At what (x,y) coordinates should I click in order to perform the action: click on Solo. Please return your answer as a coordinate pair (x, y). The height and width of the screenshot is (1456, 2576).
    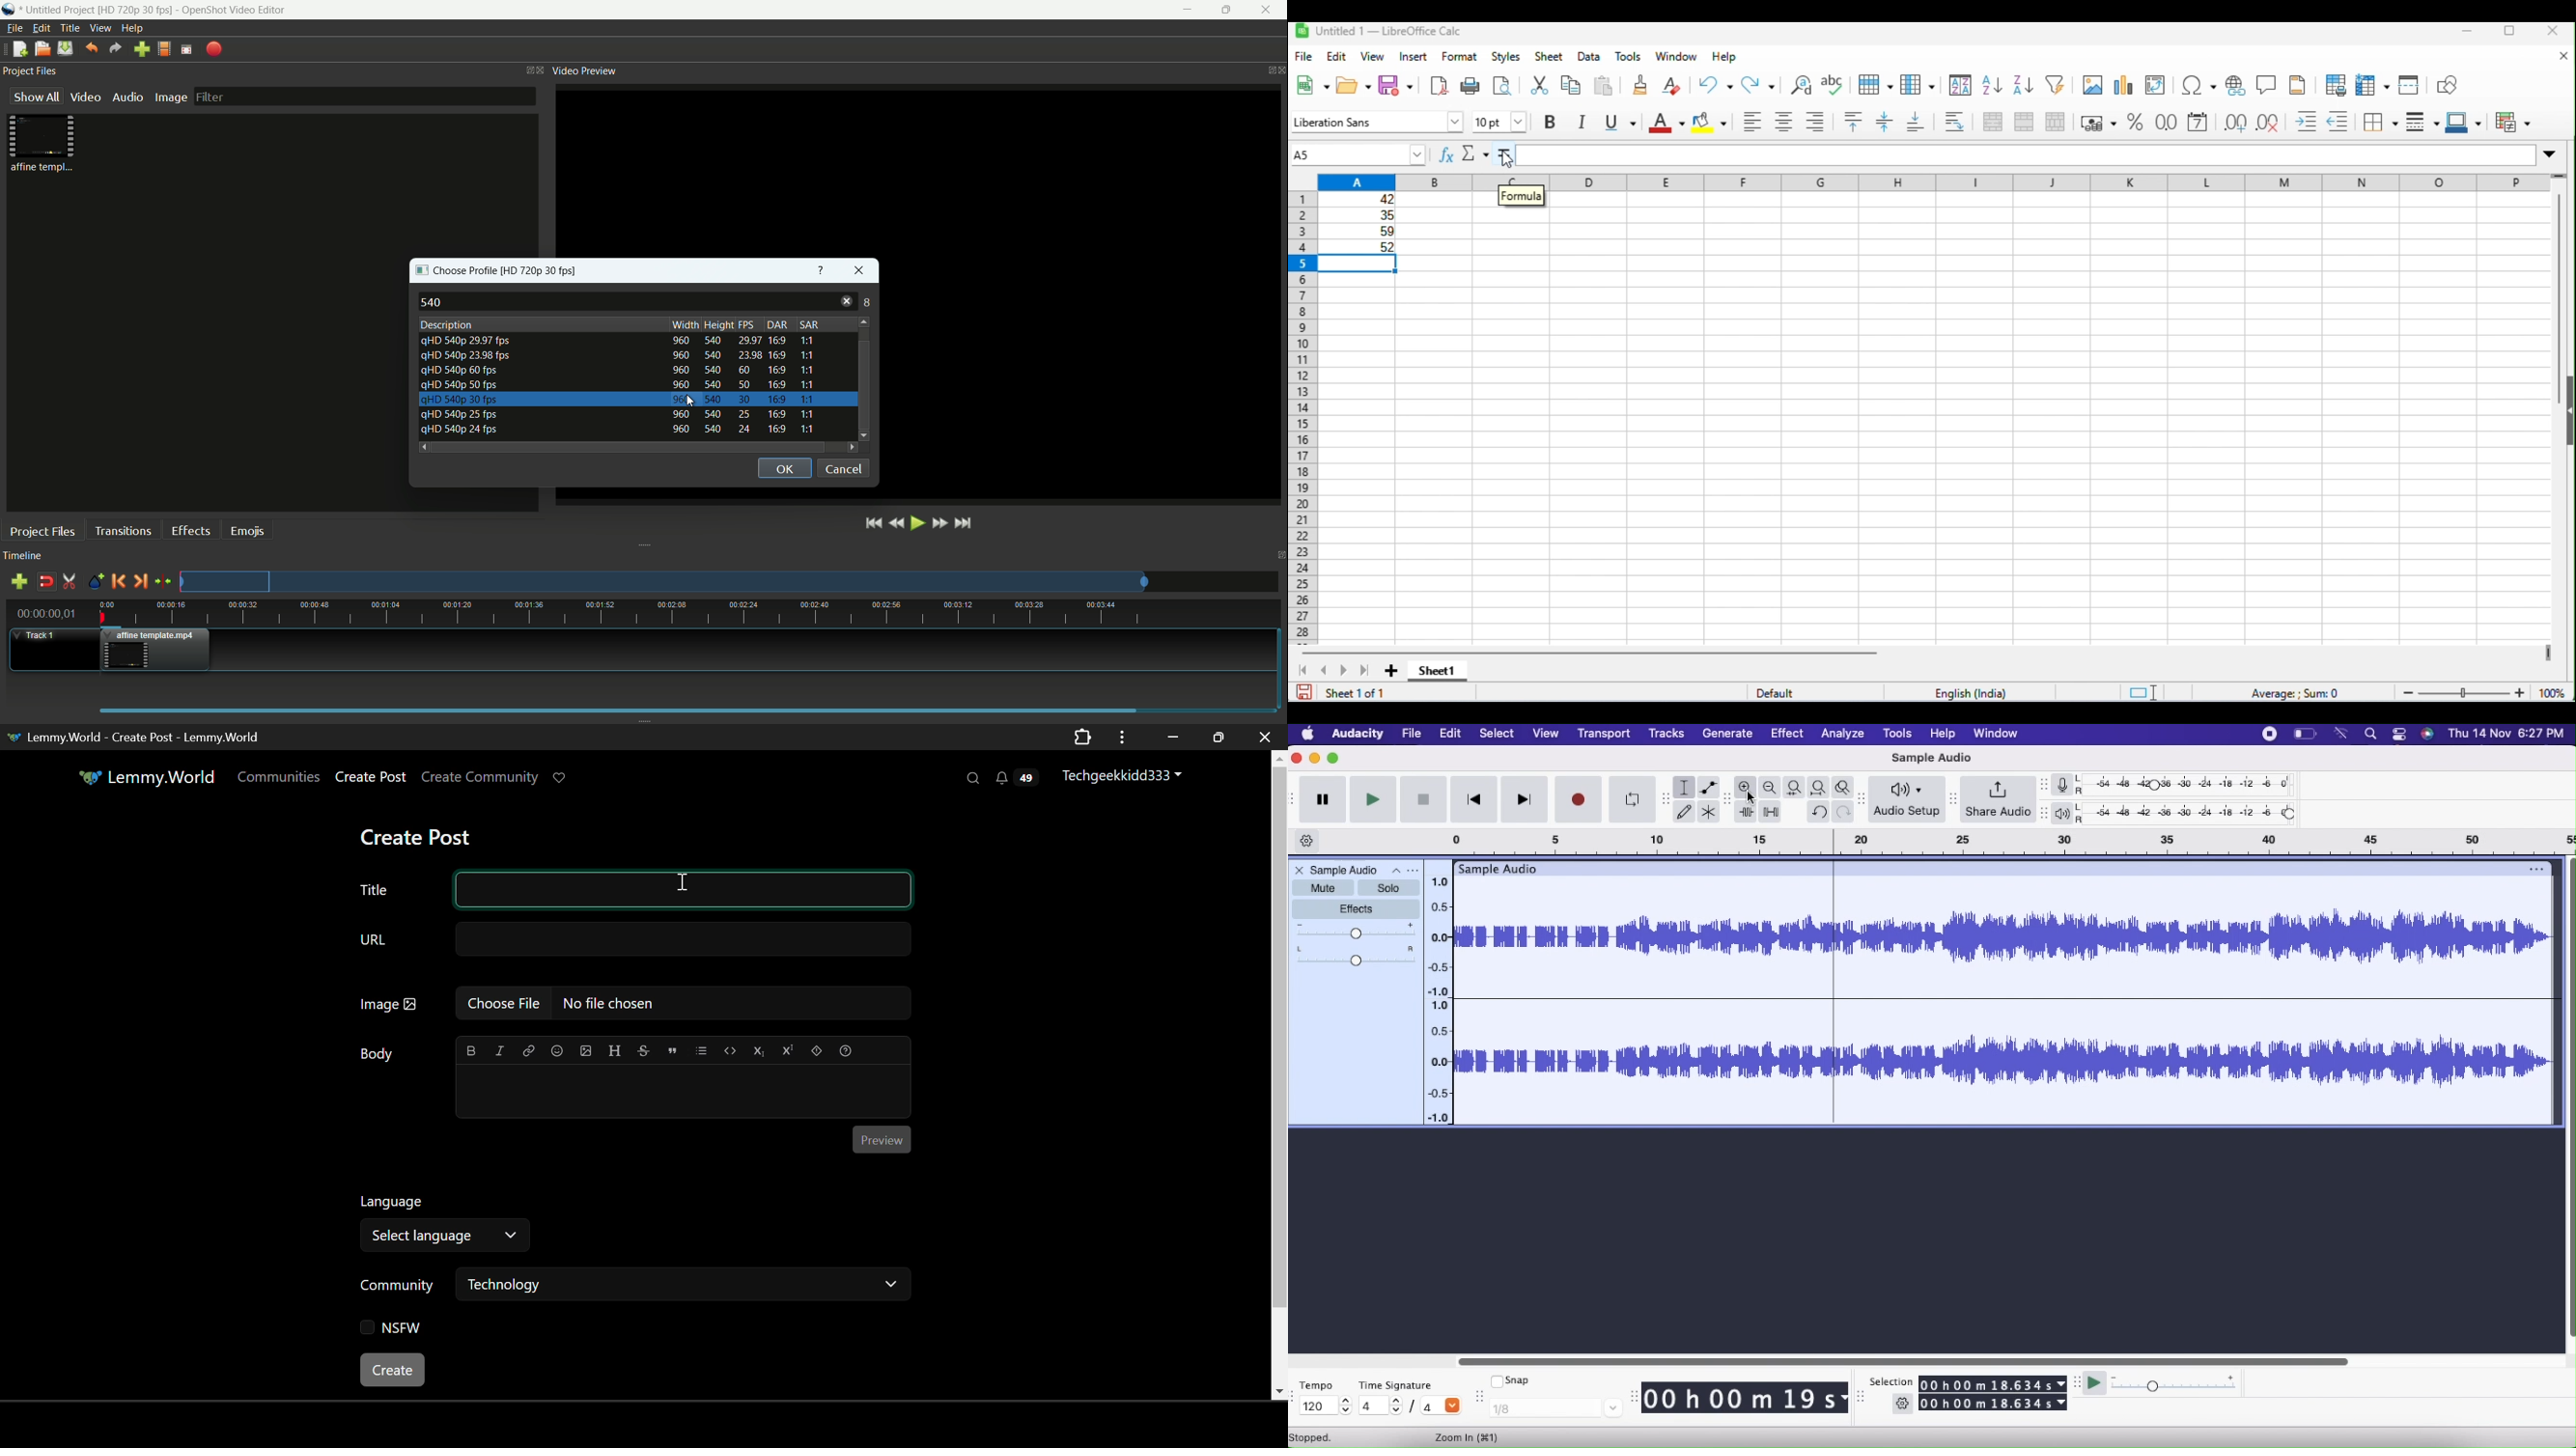
    Looking at the image, I should click on (1389, 888).